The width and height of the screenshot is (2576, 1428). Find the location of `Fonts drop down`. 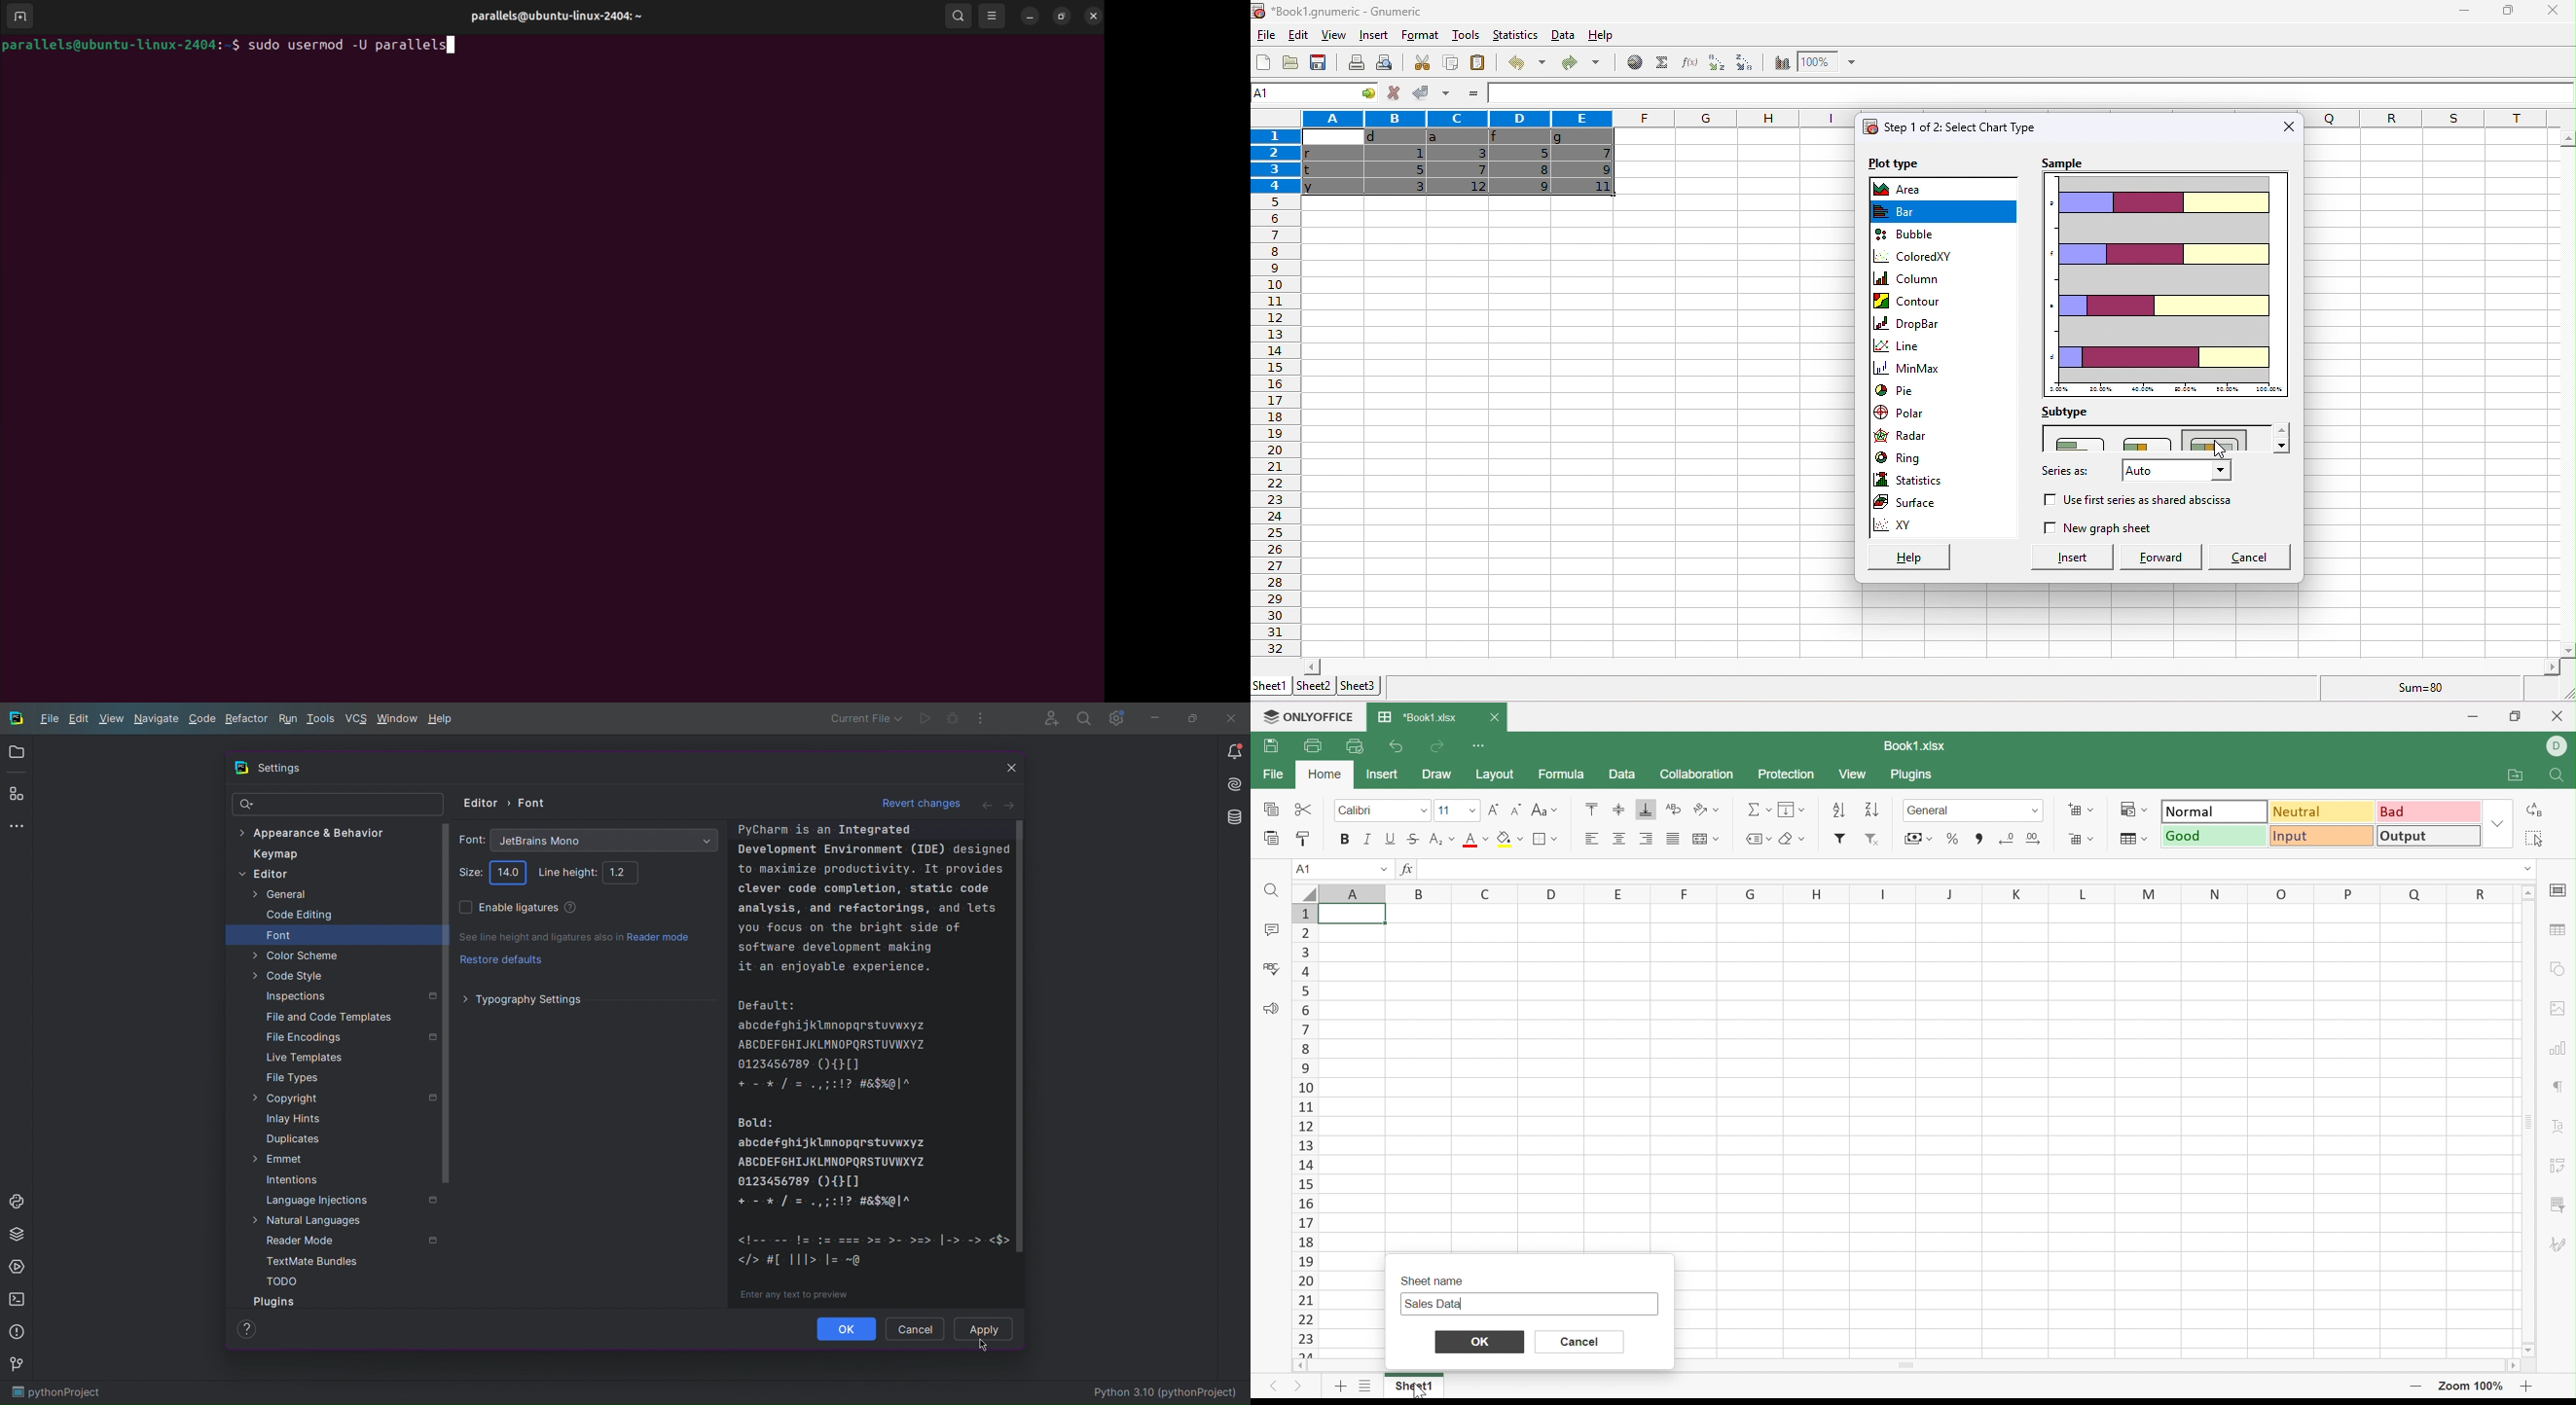

Fonts drop down is located at coordinates (1422, 811).